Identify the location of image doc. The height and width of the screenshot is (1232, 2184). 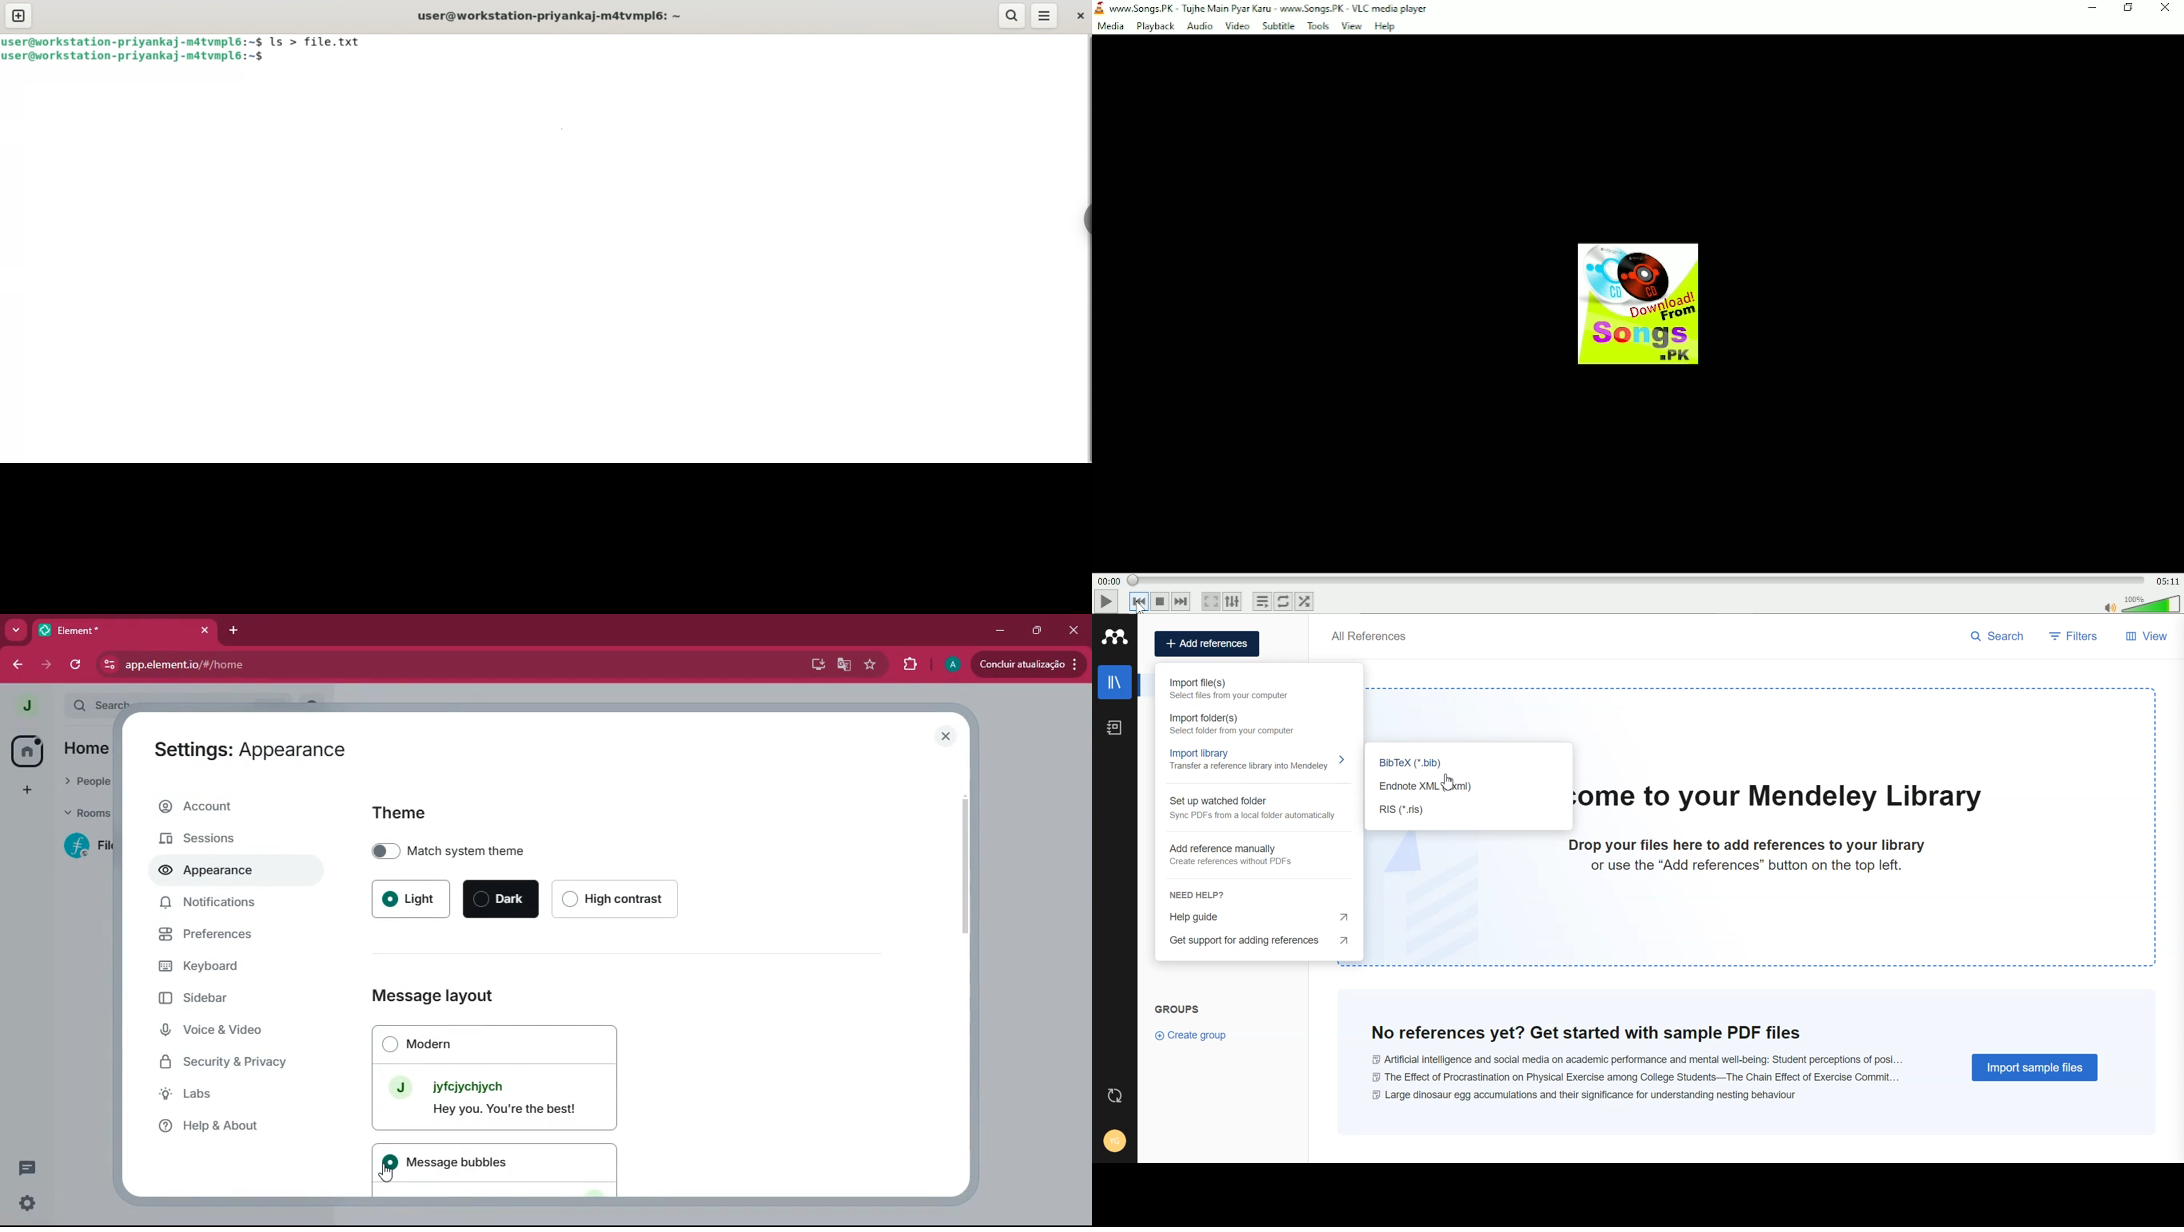
(1460, 900).